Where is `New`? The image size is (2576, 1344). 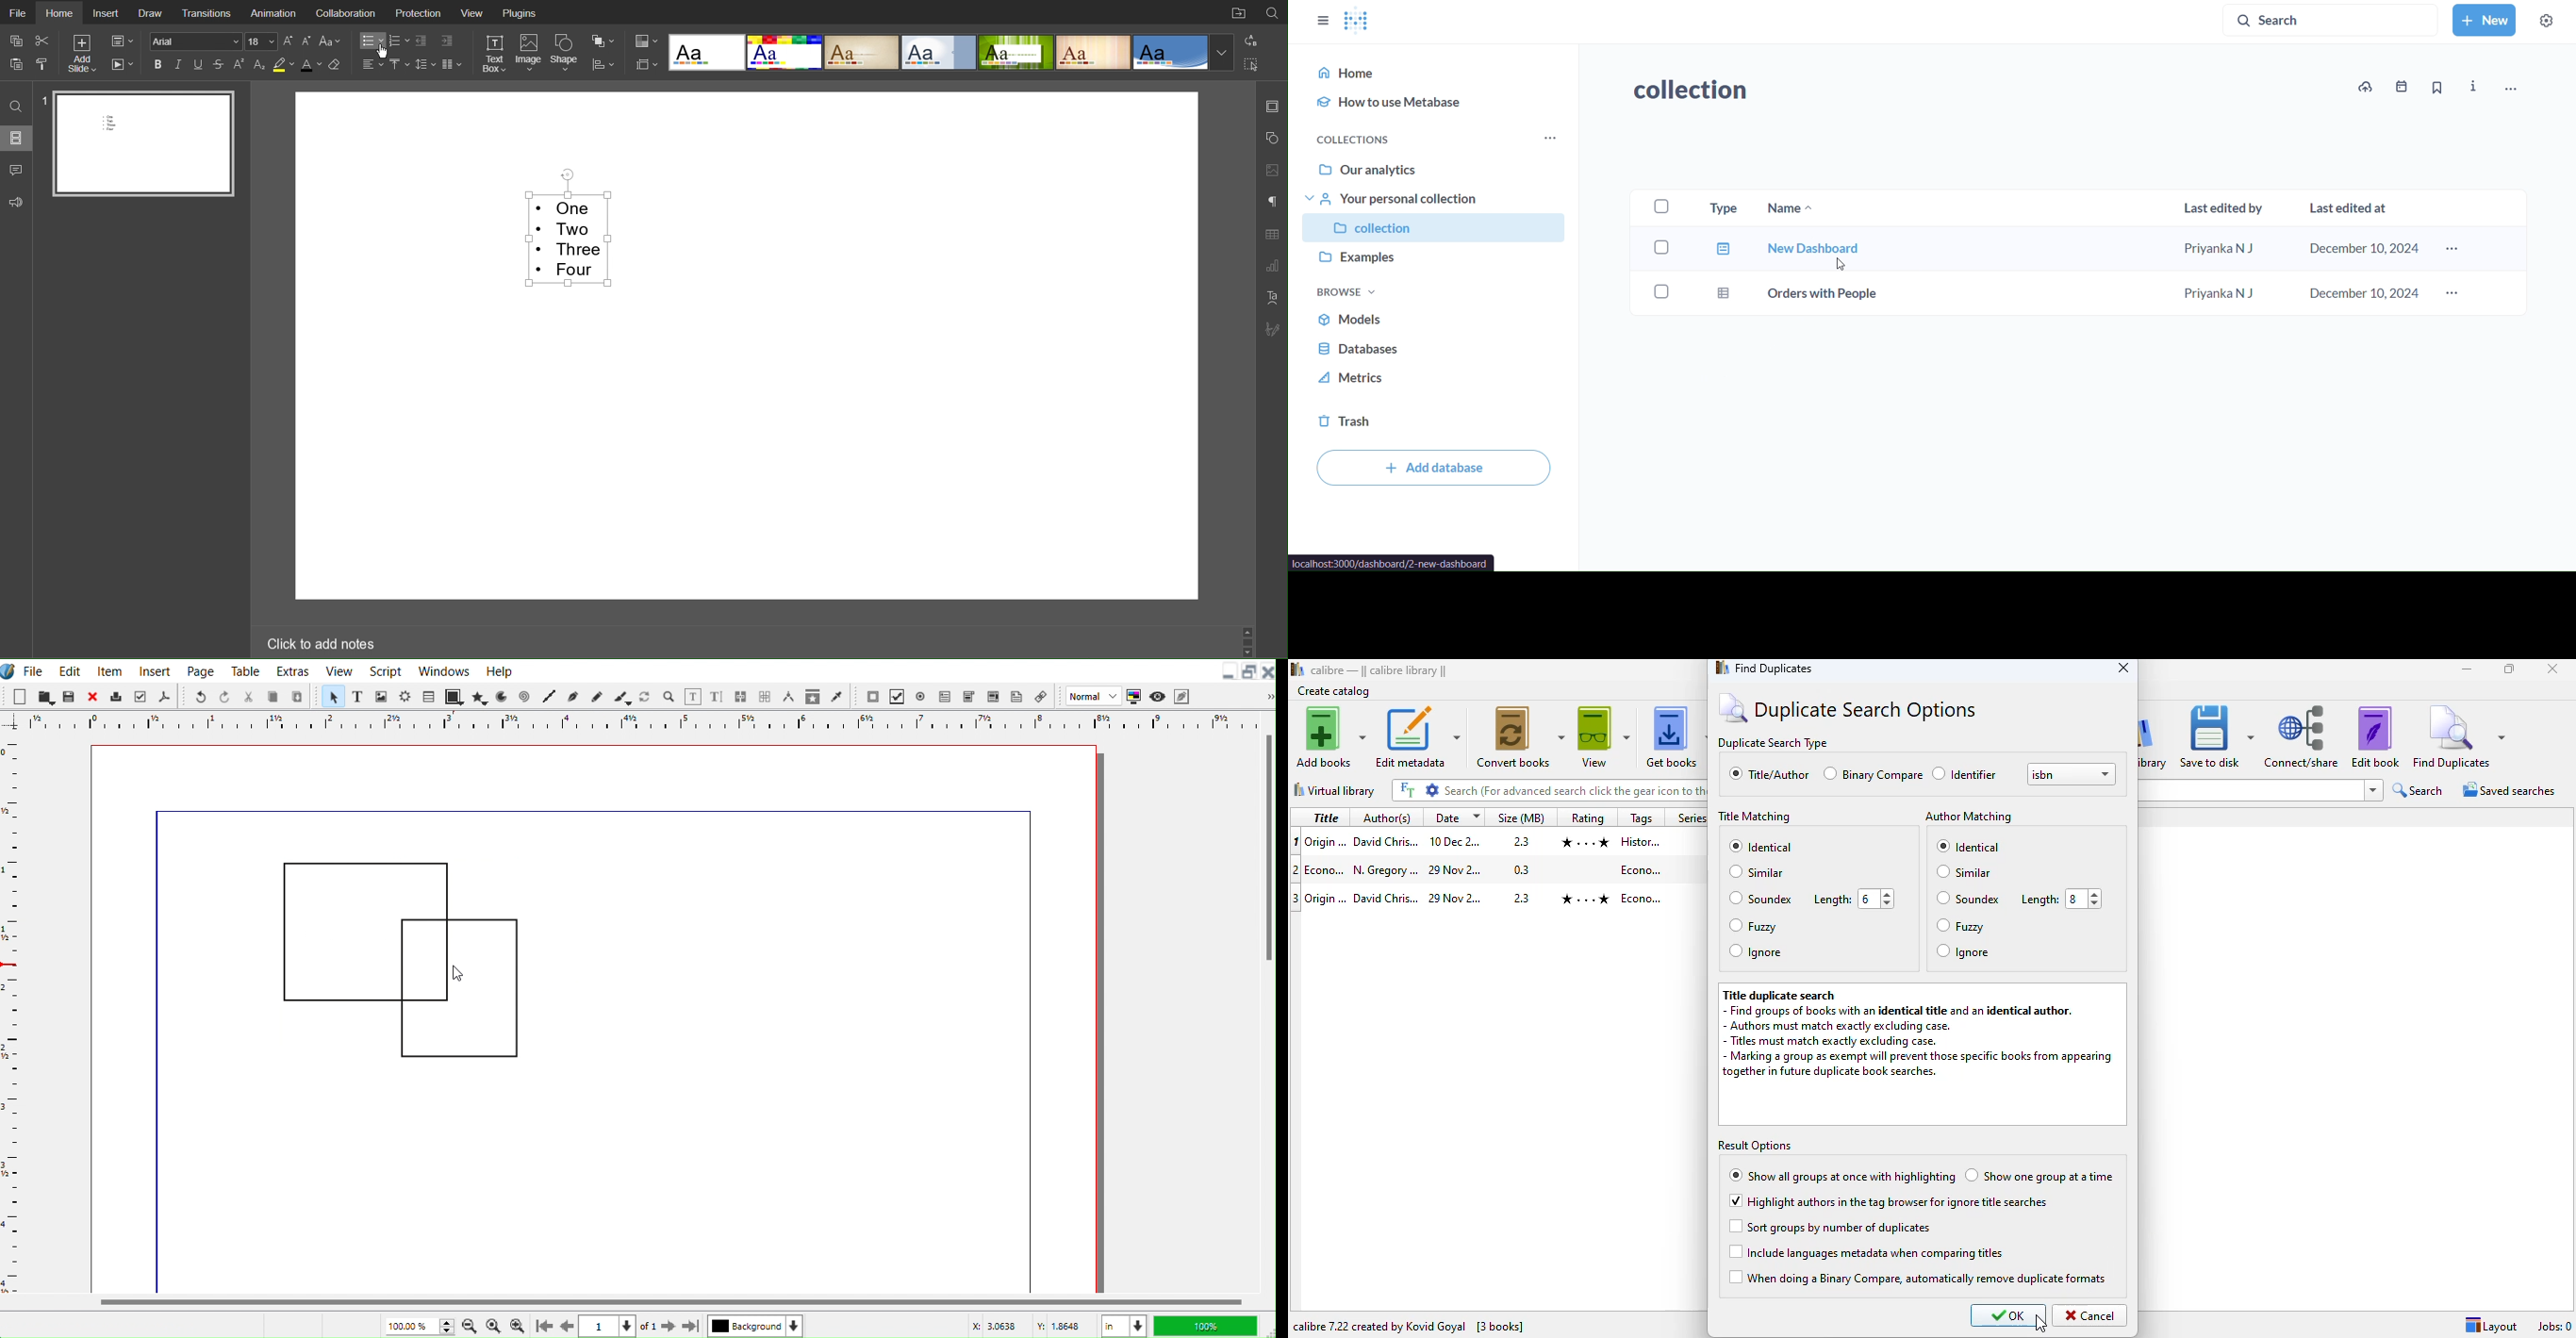
New is located at coordinates (19, 696).